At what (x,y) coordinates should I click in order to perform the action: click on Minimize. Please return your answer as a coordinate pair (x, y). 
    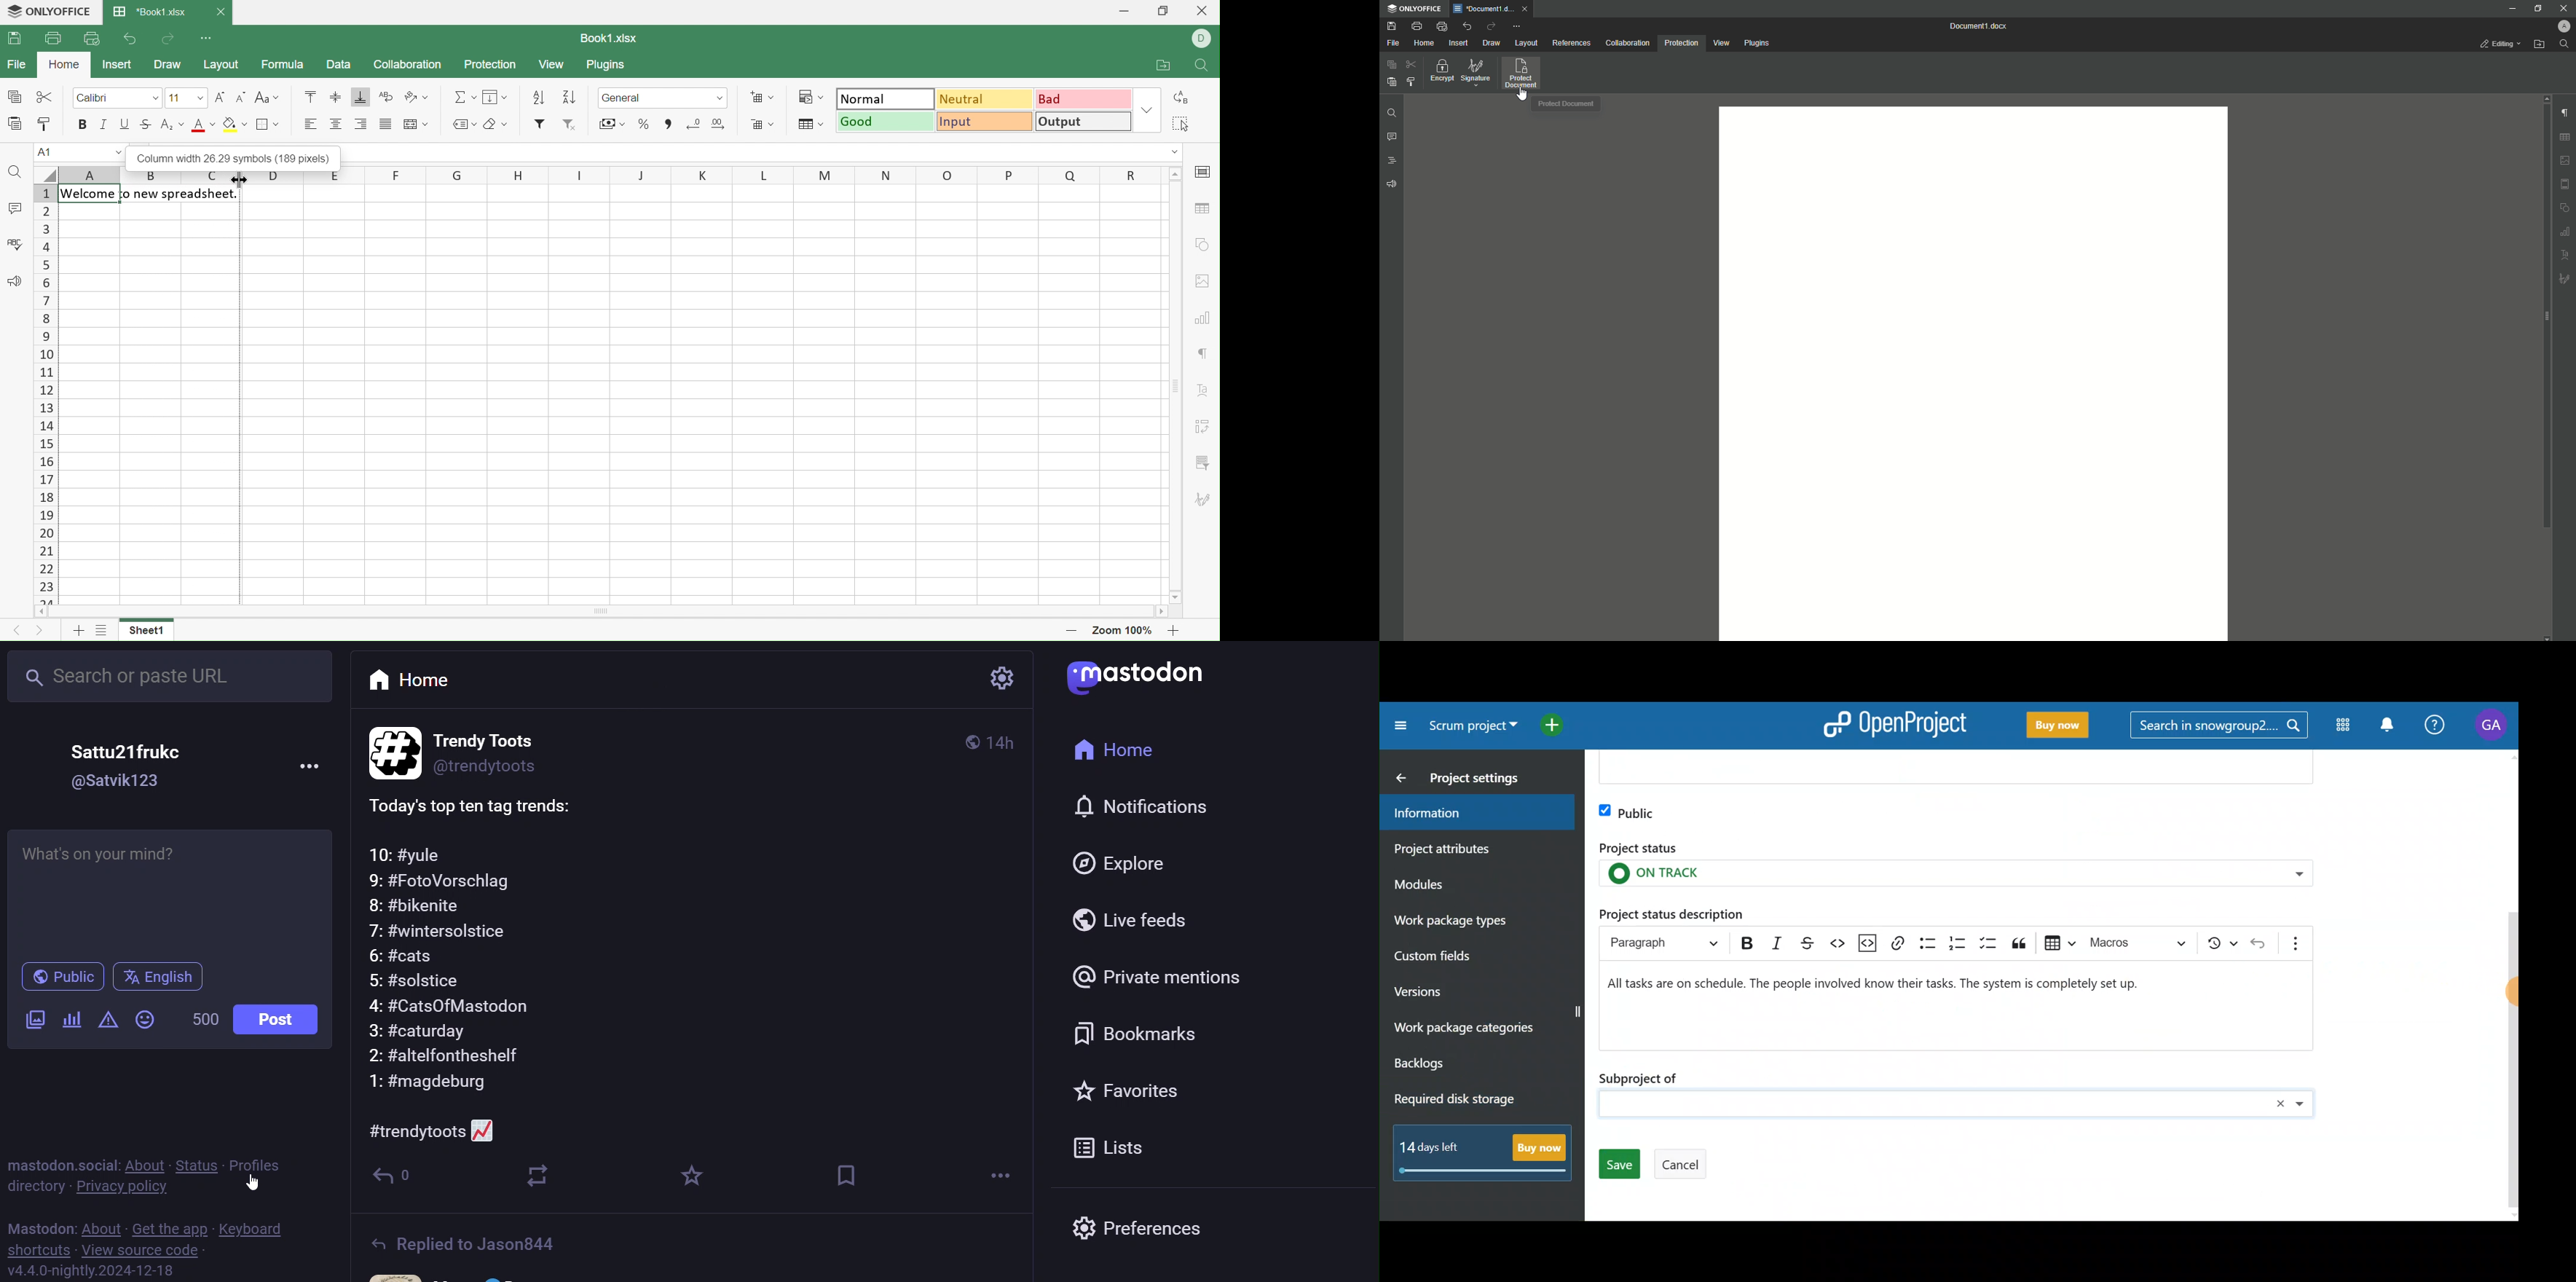
    Looking at the image, I should click on (1120, 10).